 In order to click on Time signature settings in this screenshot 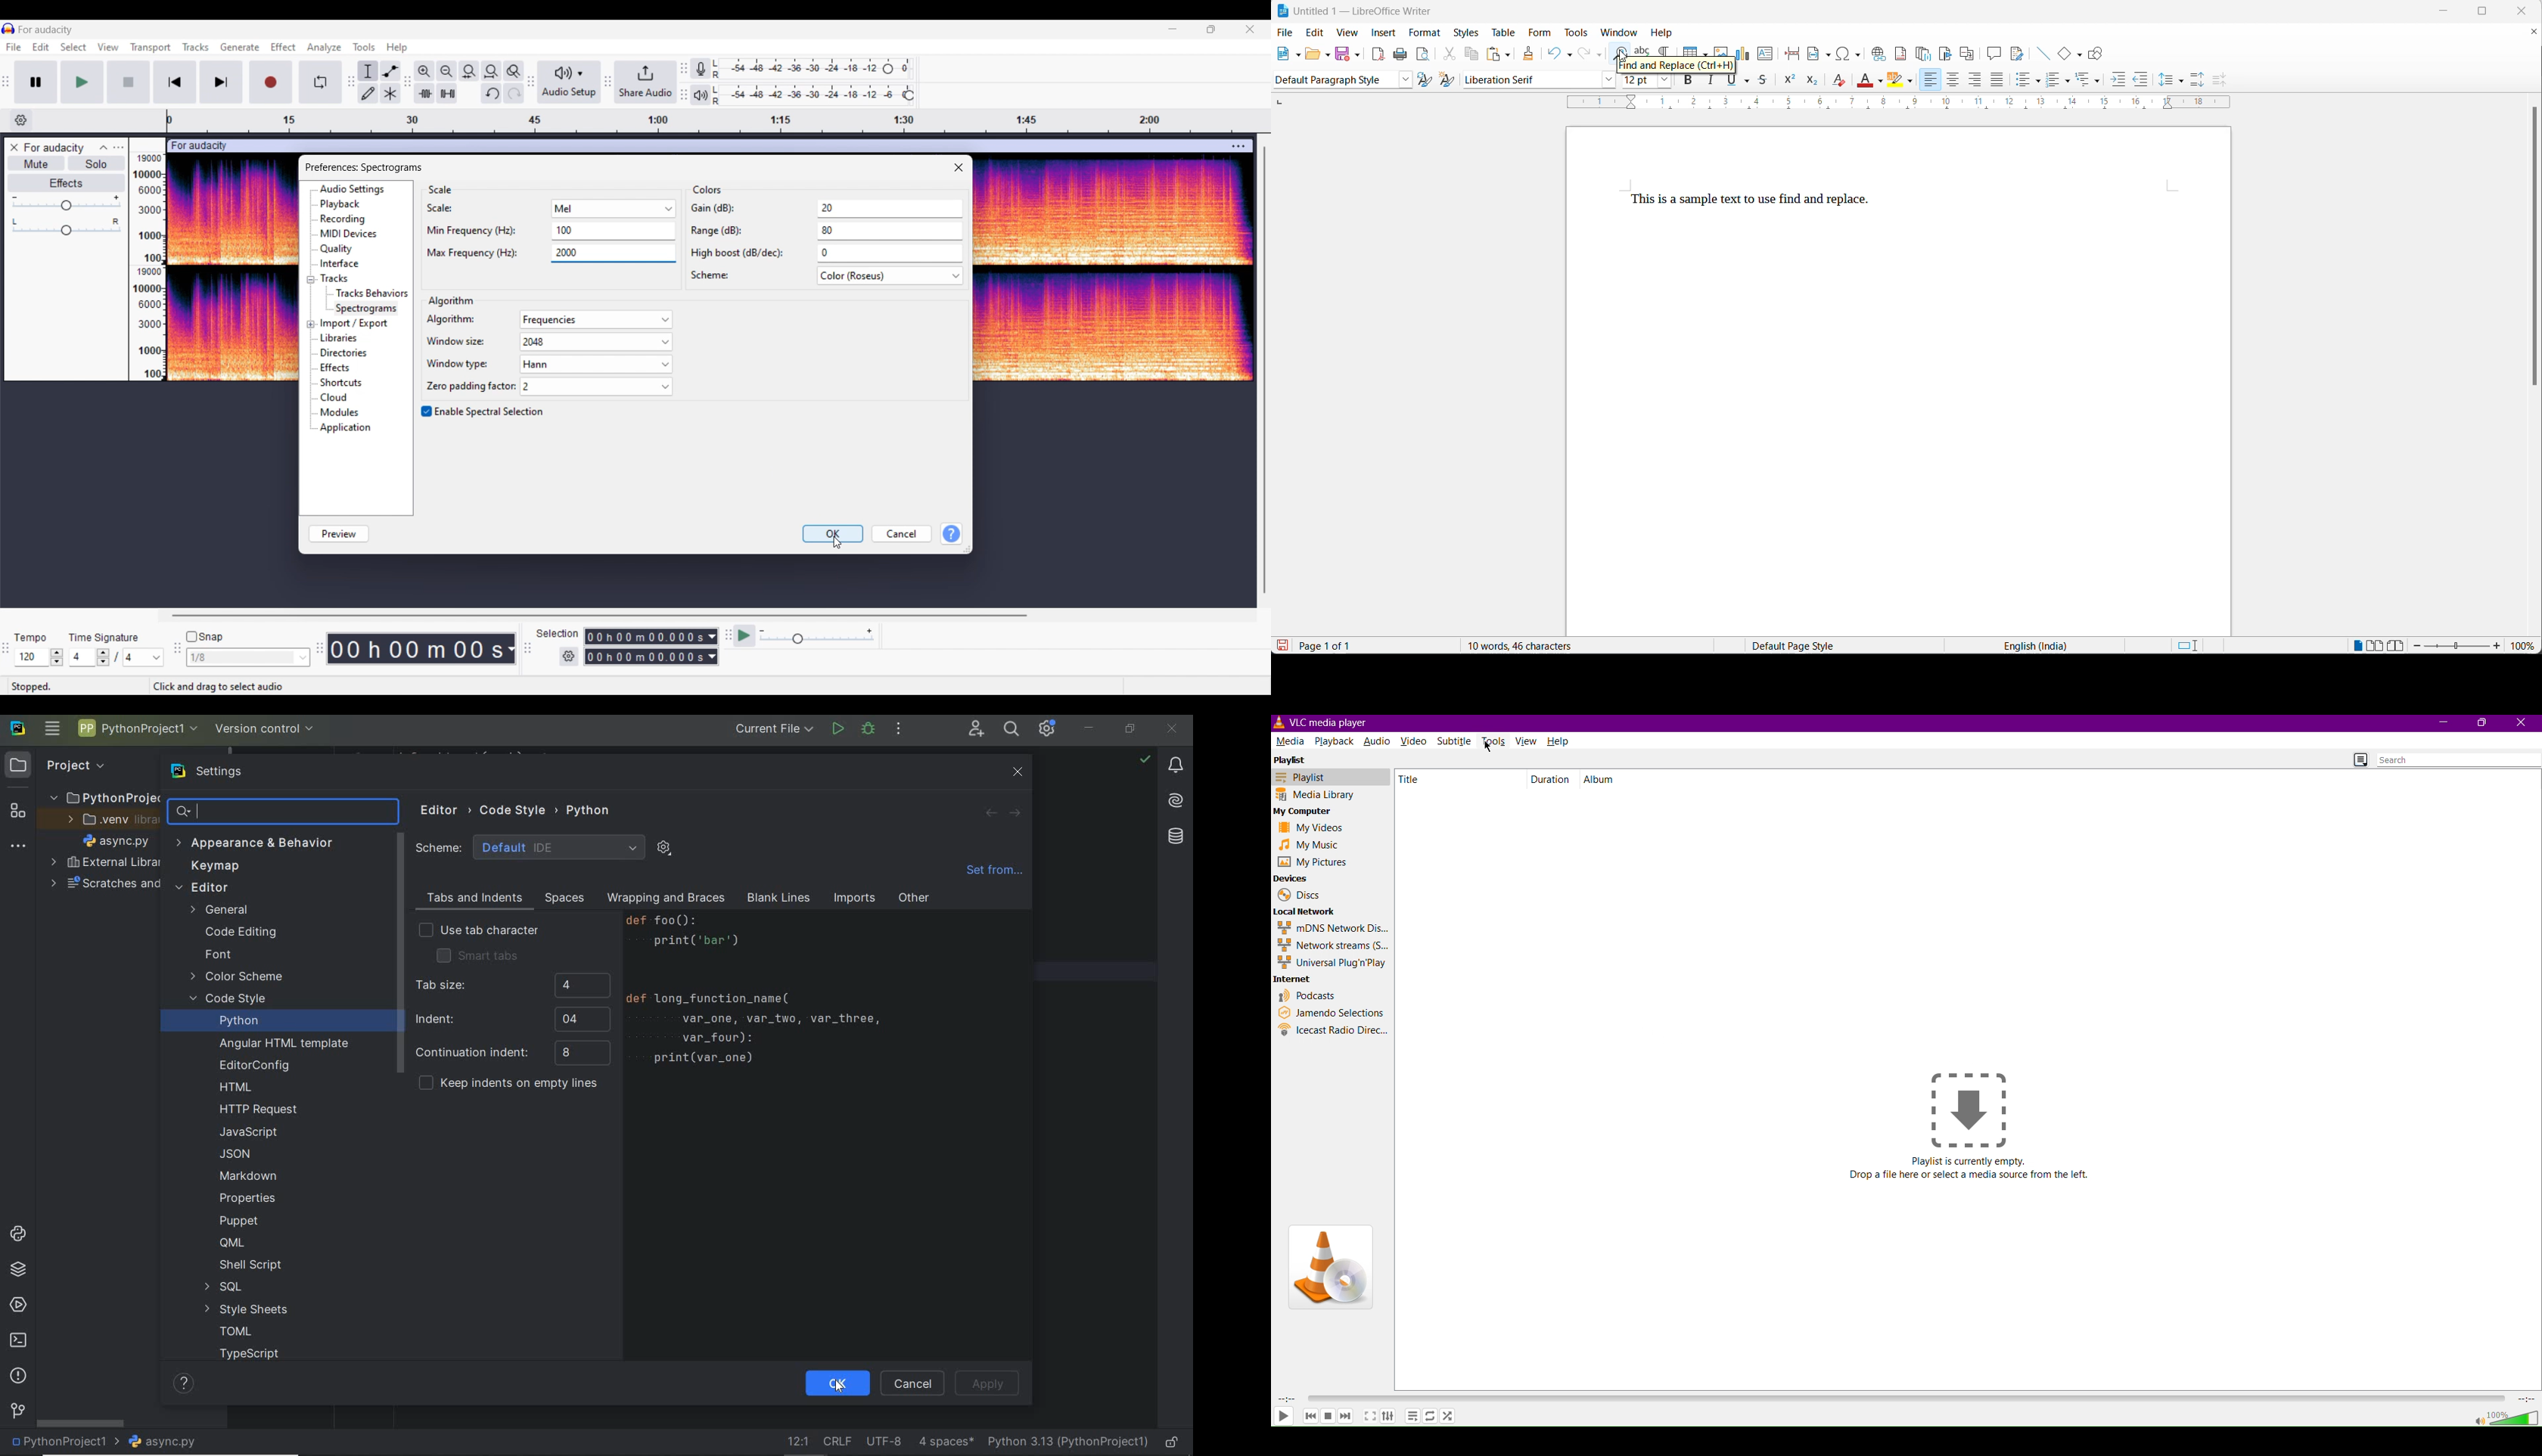, I will do `click(117, 657)`.